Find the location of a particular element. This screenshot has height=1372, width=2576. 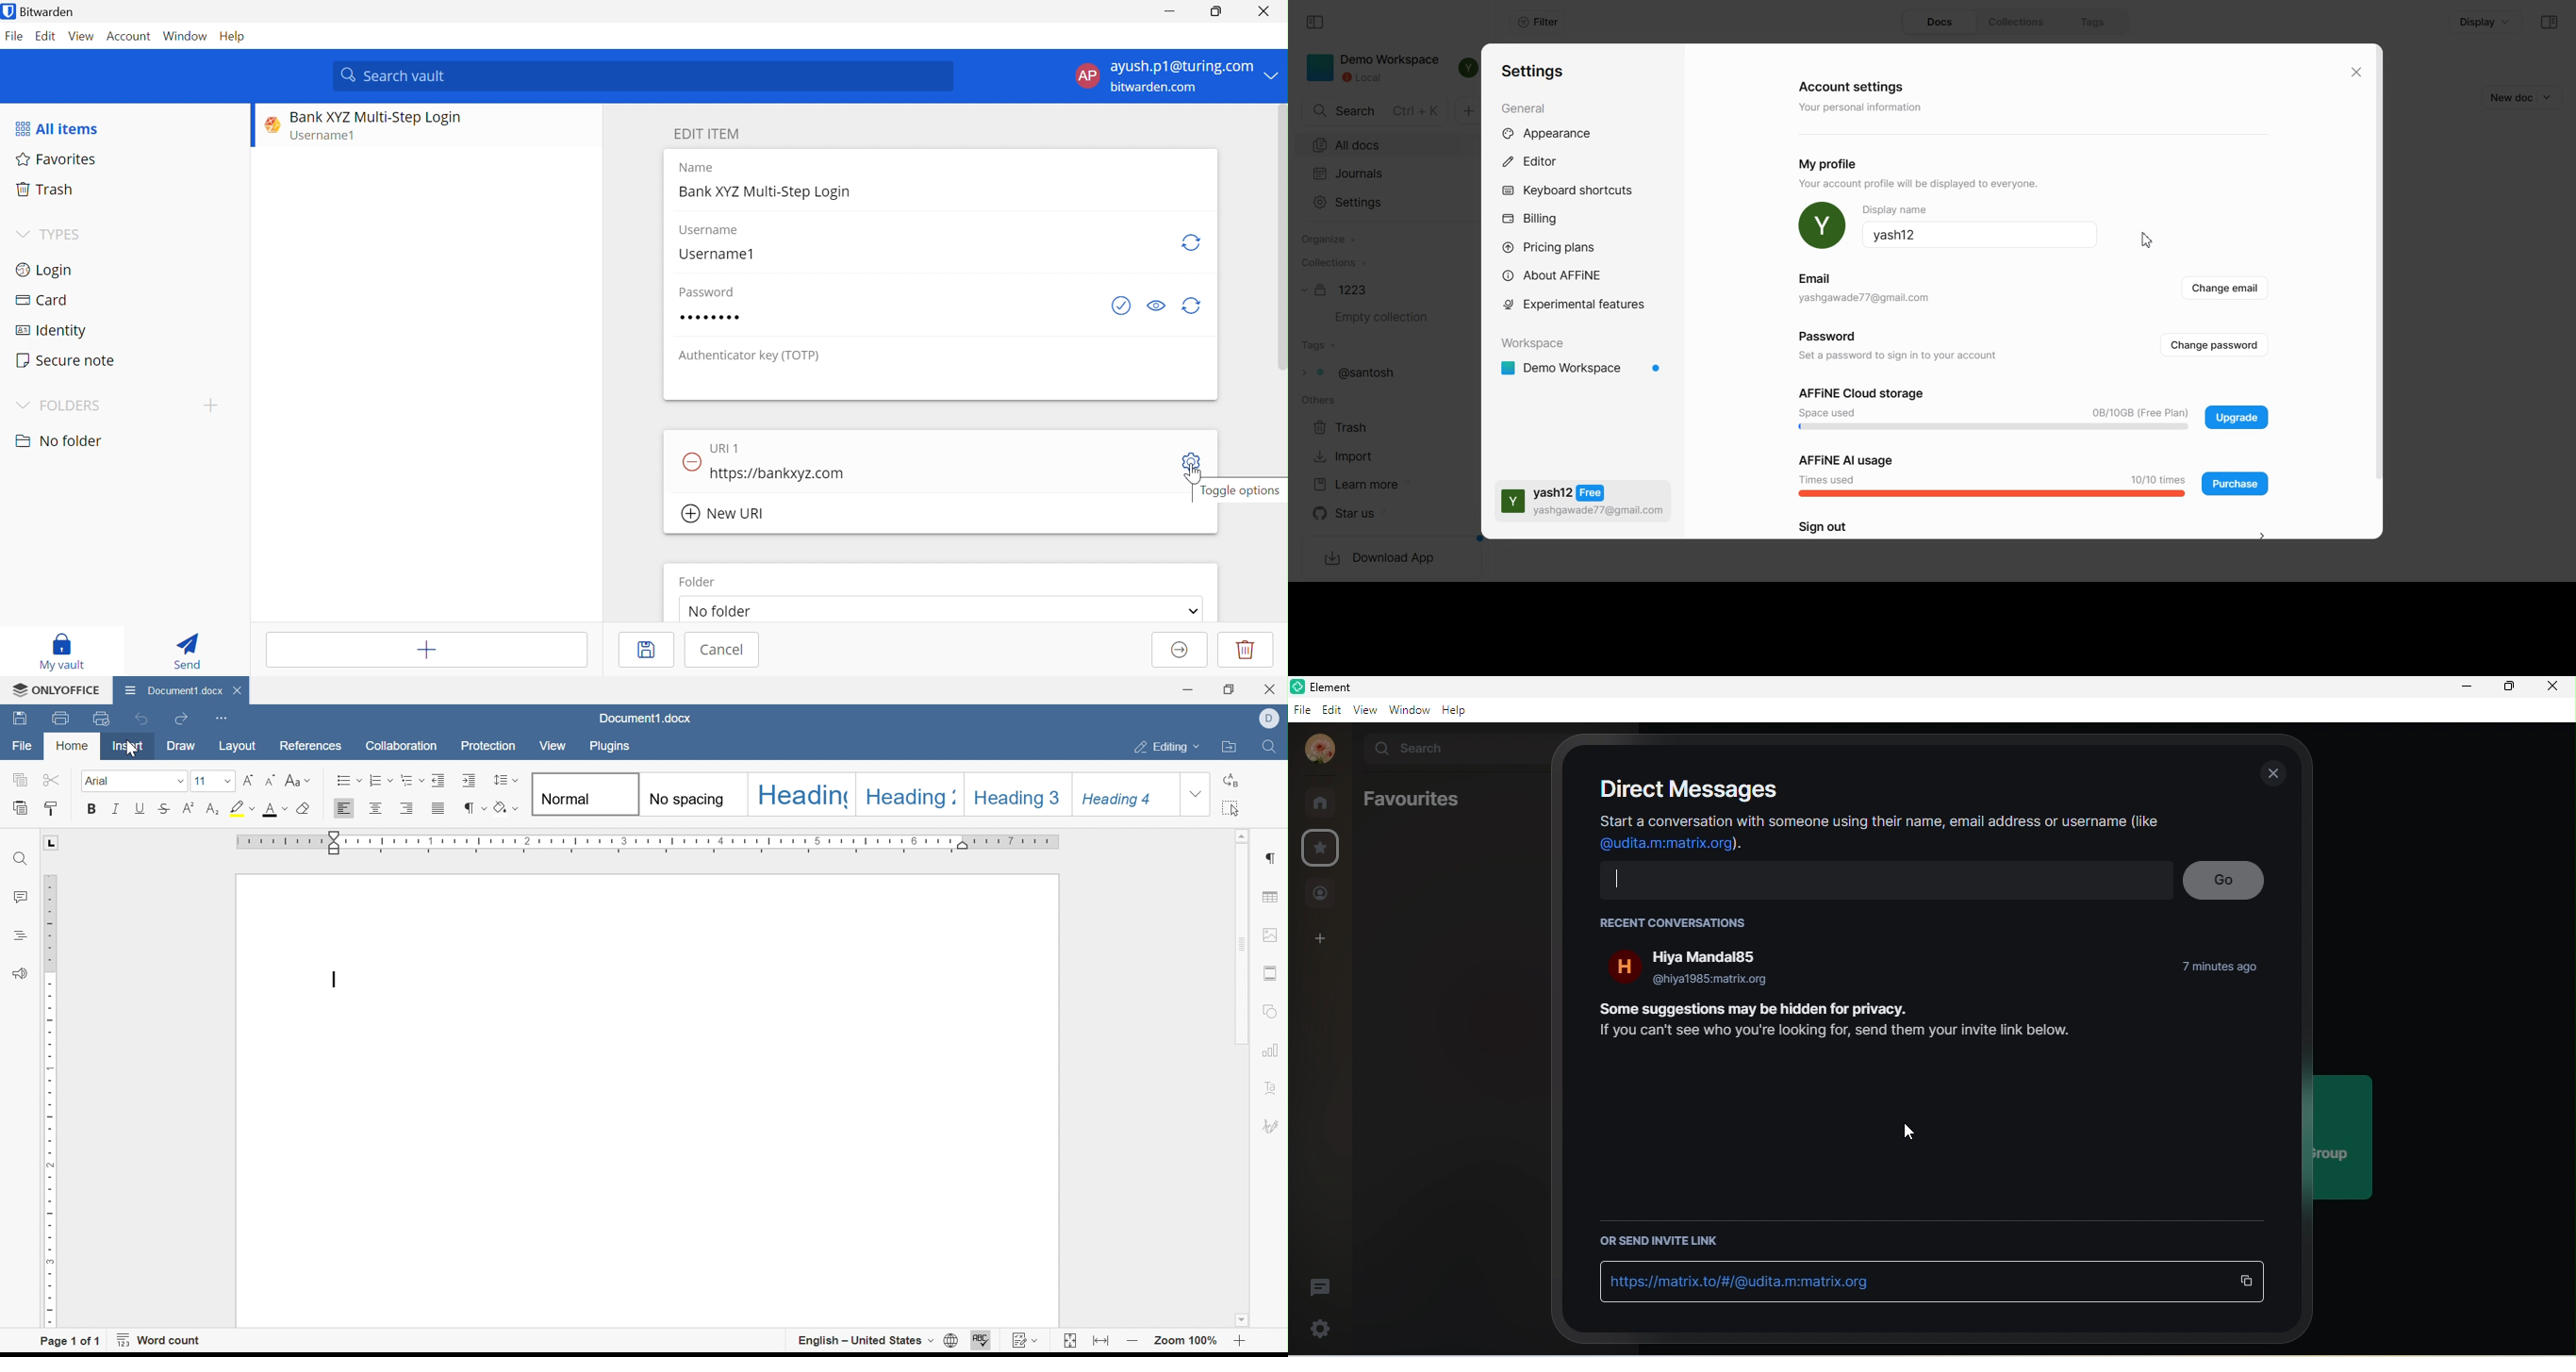

settings is located at coordinates (1321, 1331).